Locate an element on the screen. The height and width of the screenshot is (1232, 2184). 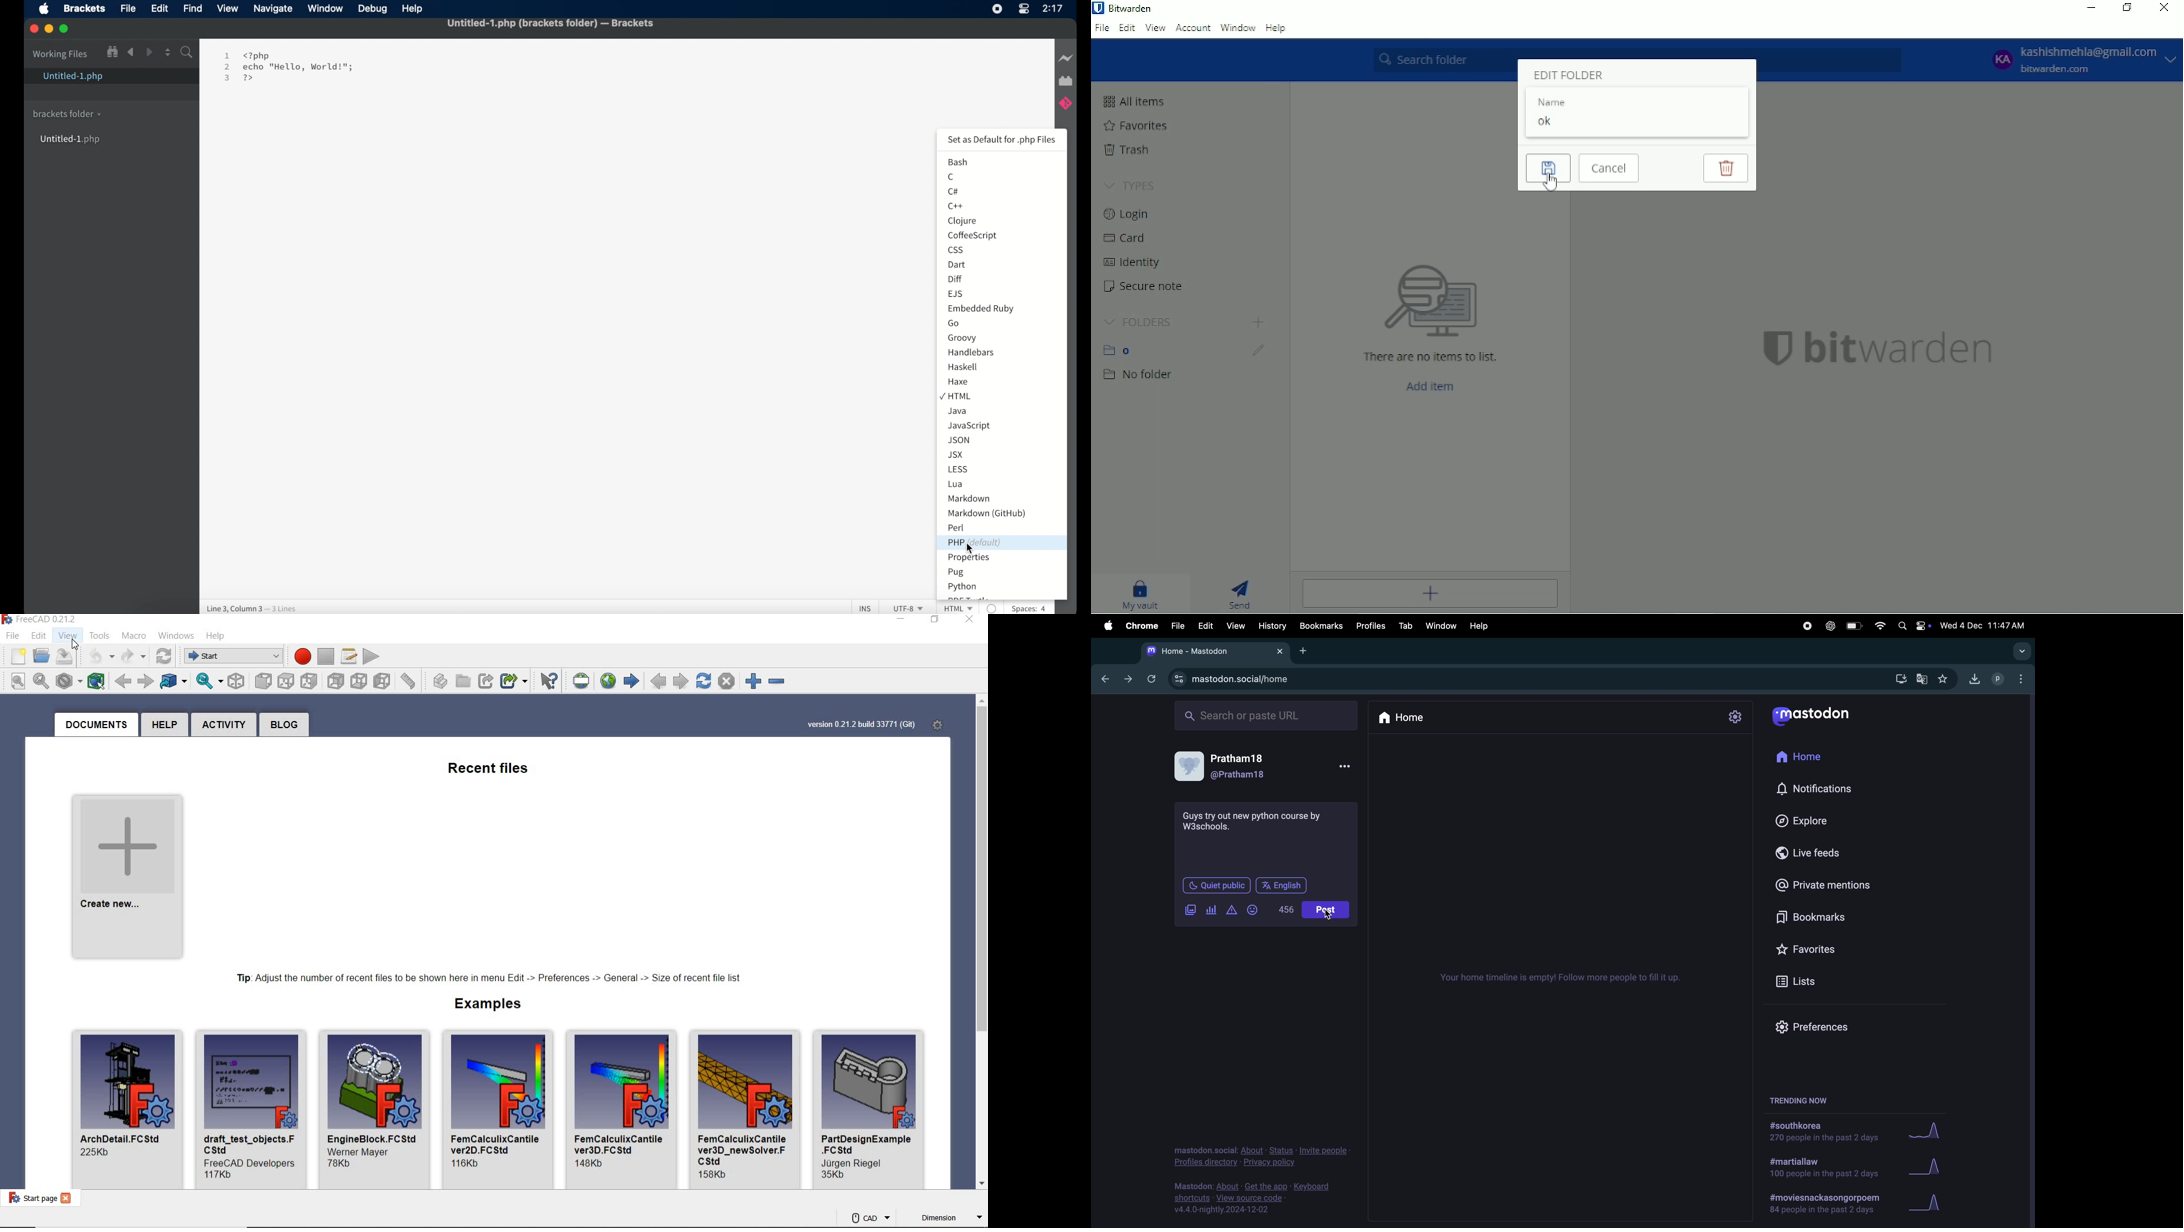
c# is located at coordinates (955, 192).